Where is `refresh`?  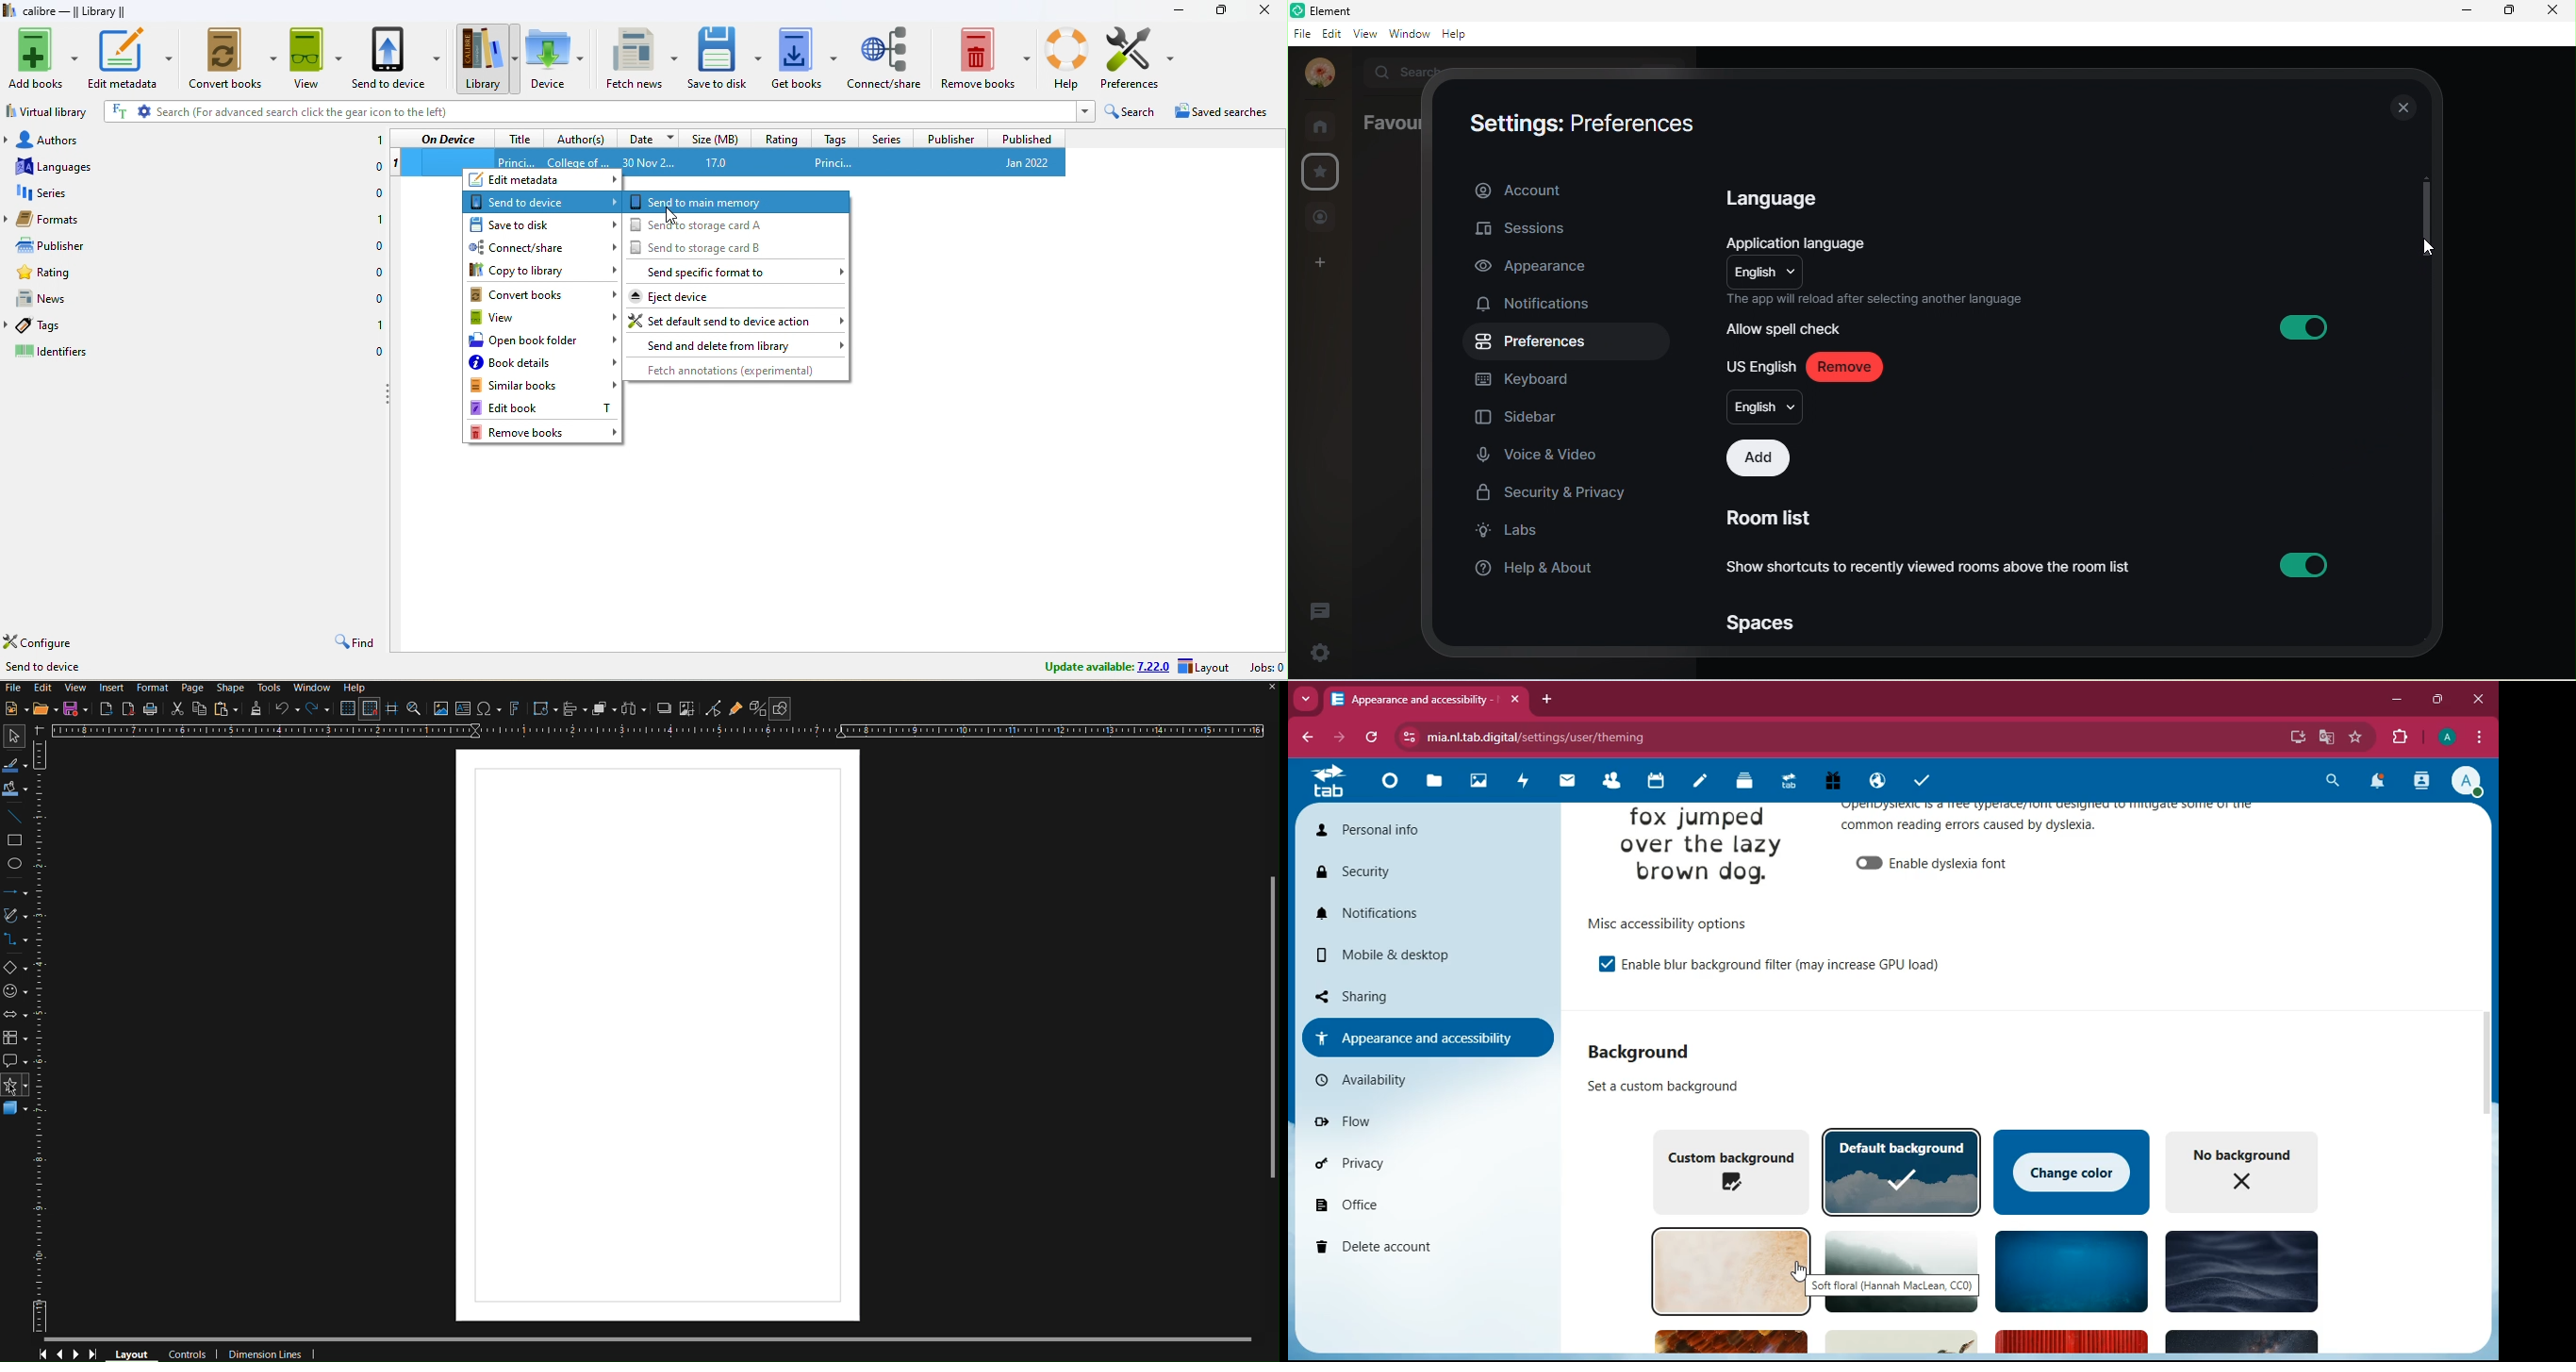 refresh is located at coordinates (1371, 737).